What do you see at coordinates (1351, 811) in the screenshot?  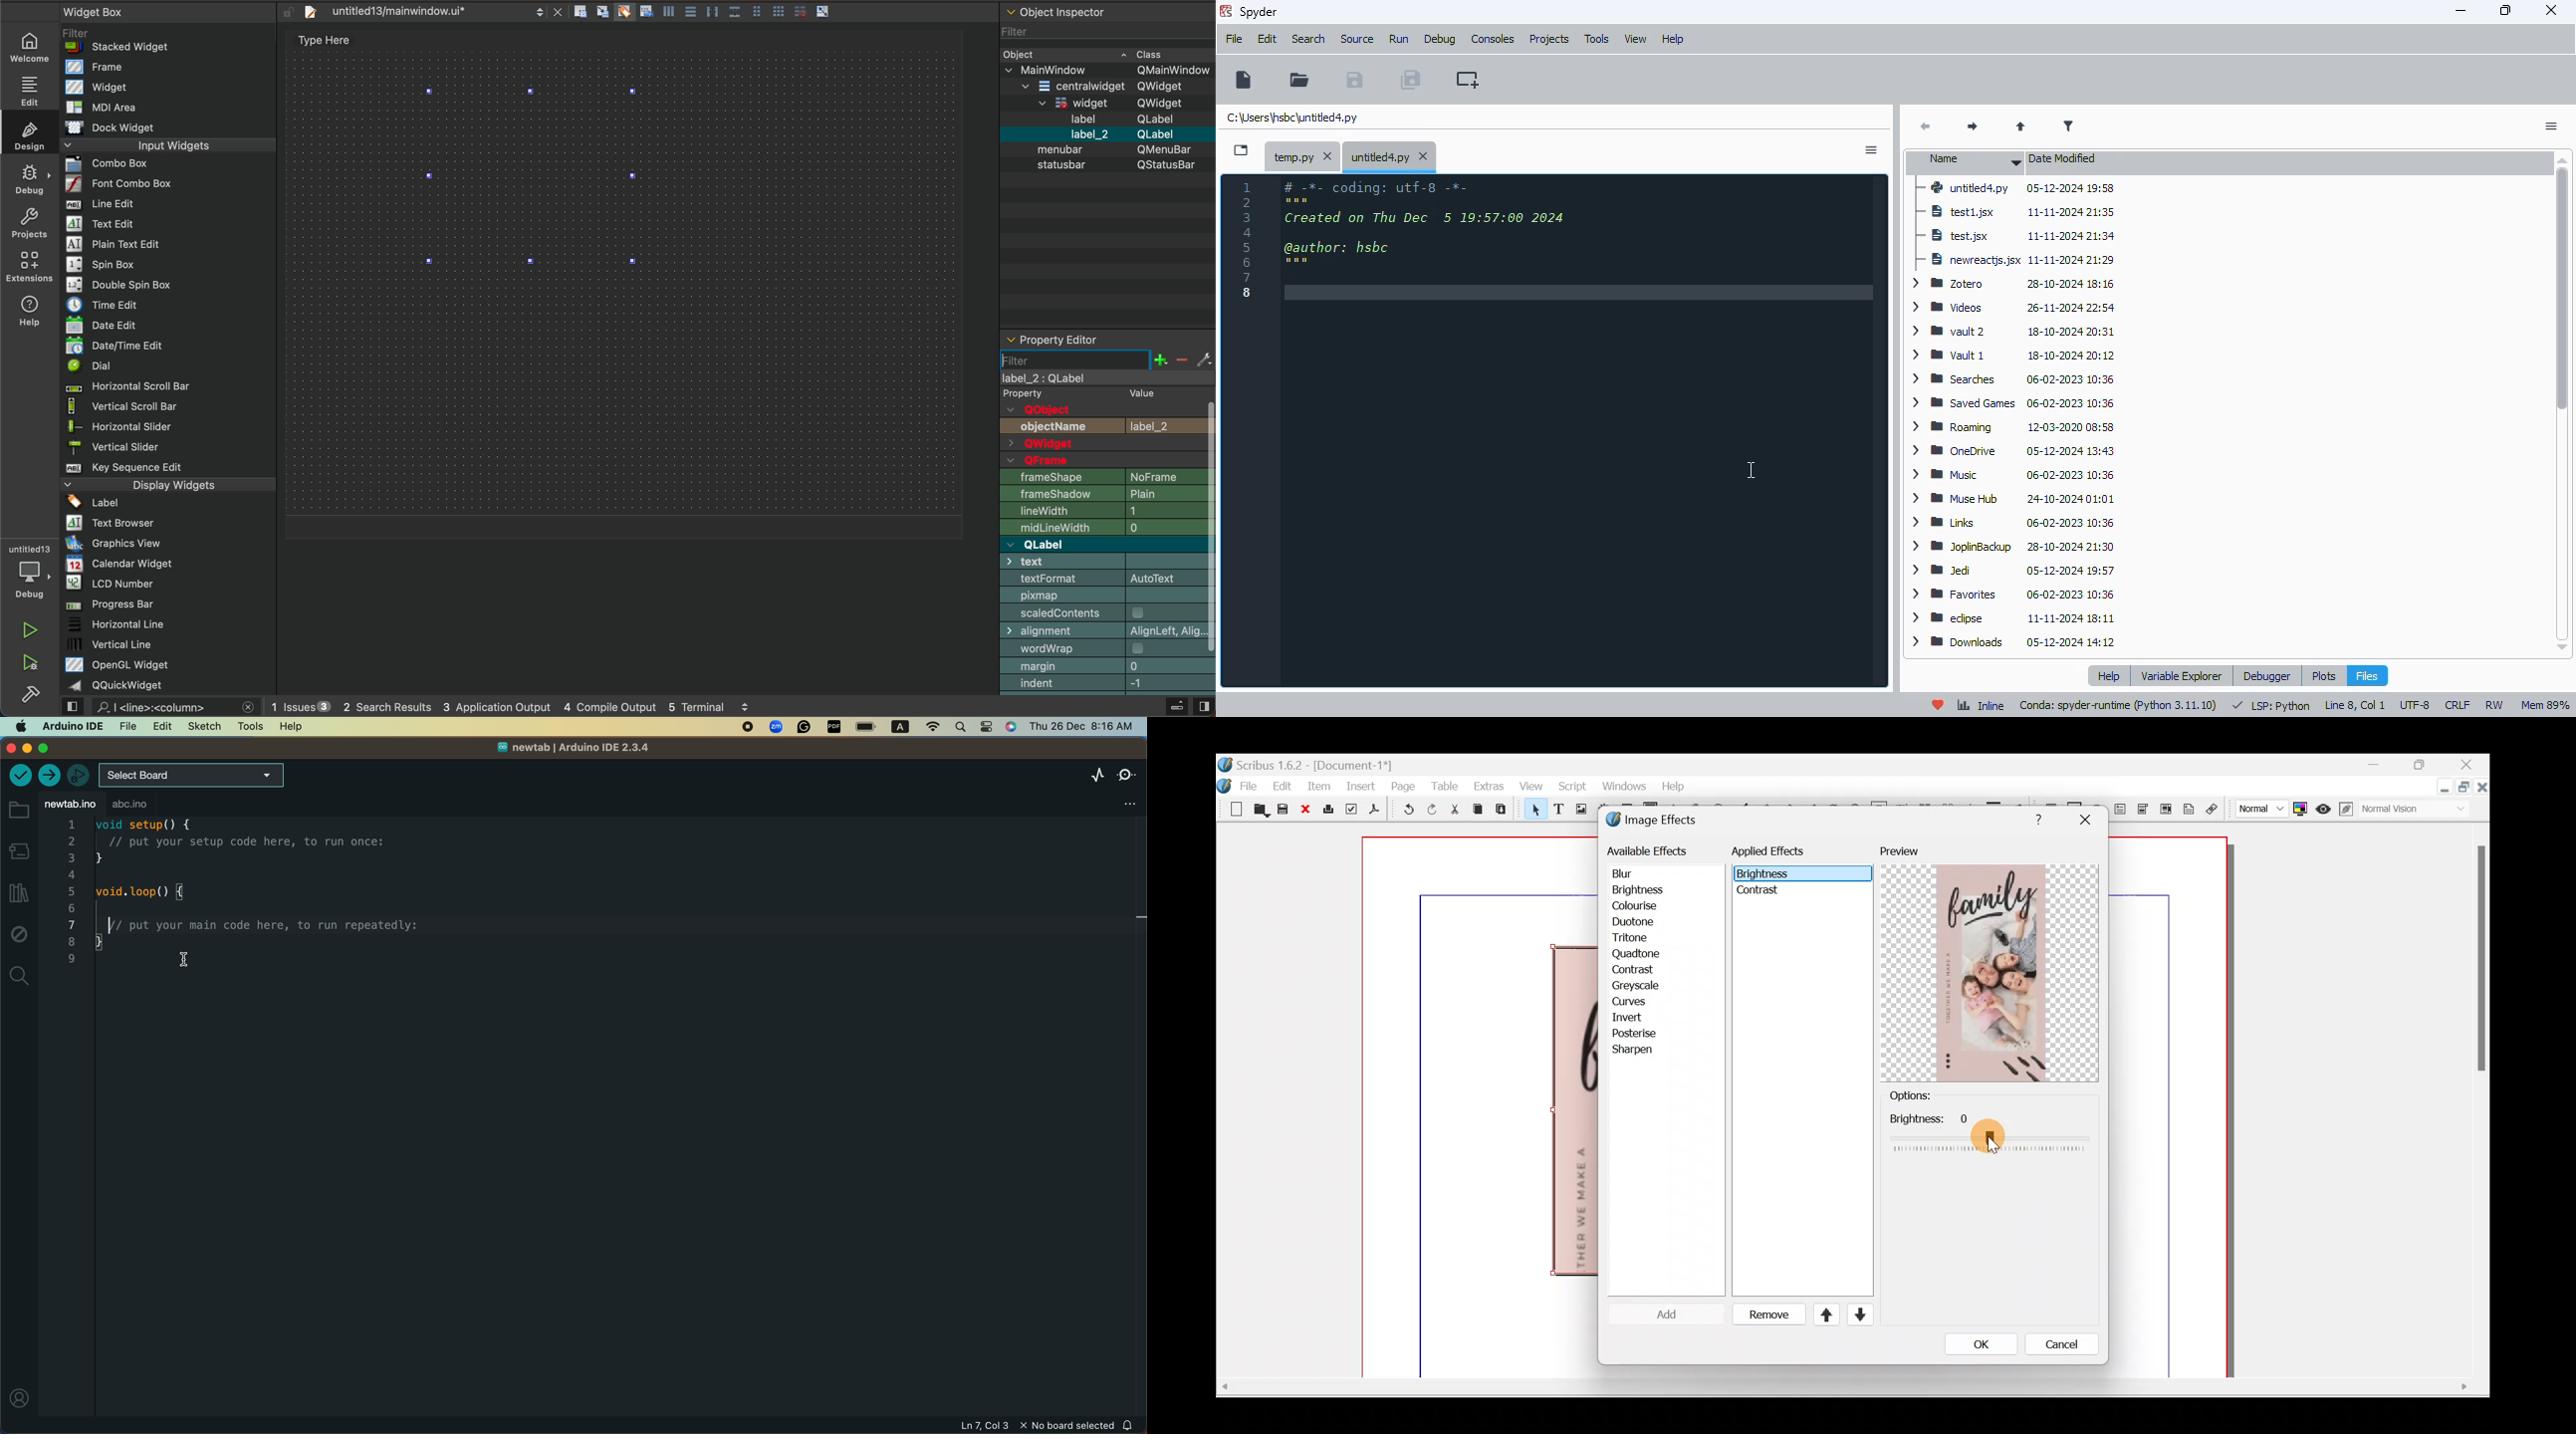 I see `Preflight verifier` at bounding box center [1351, 811].